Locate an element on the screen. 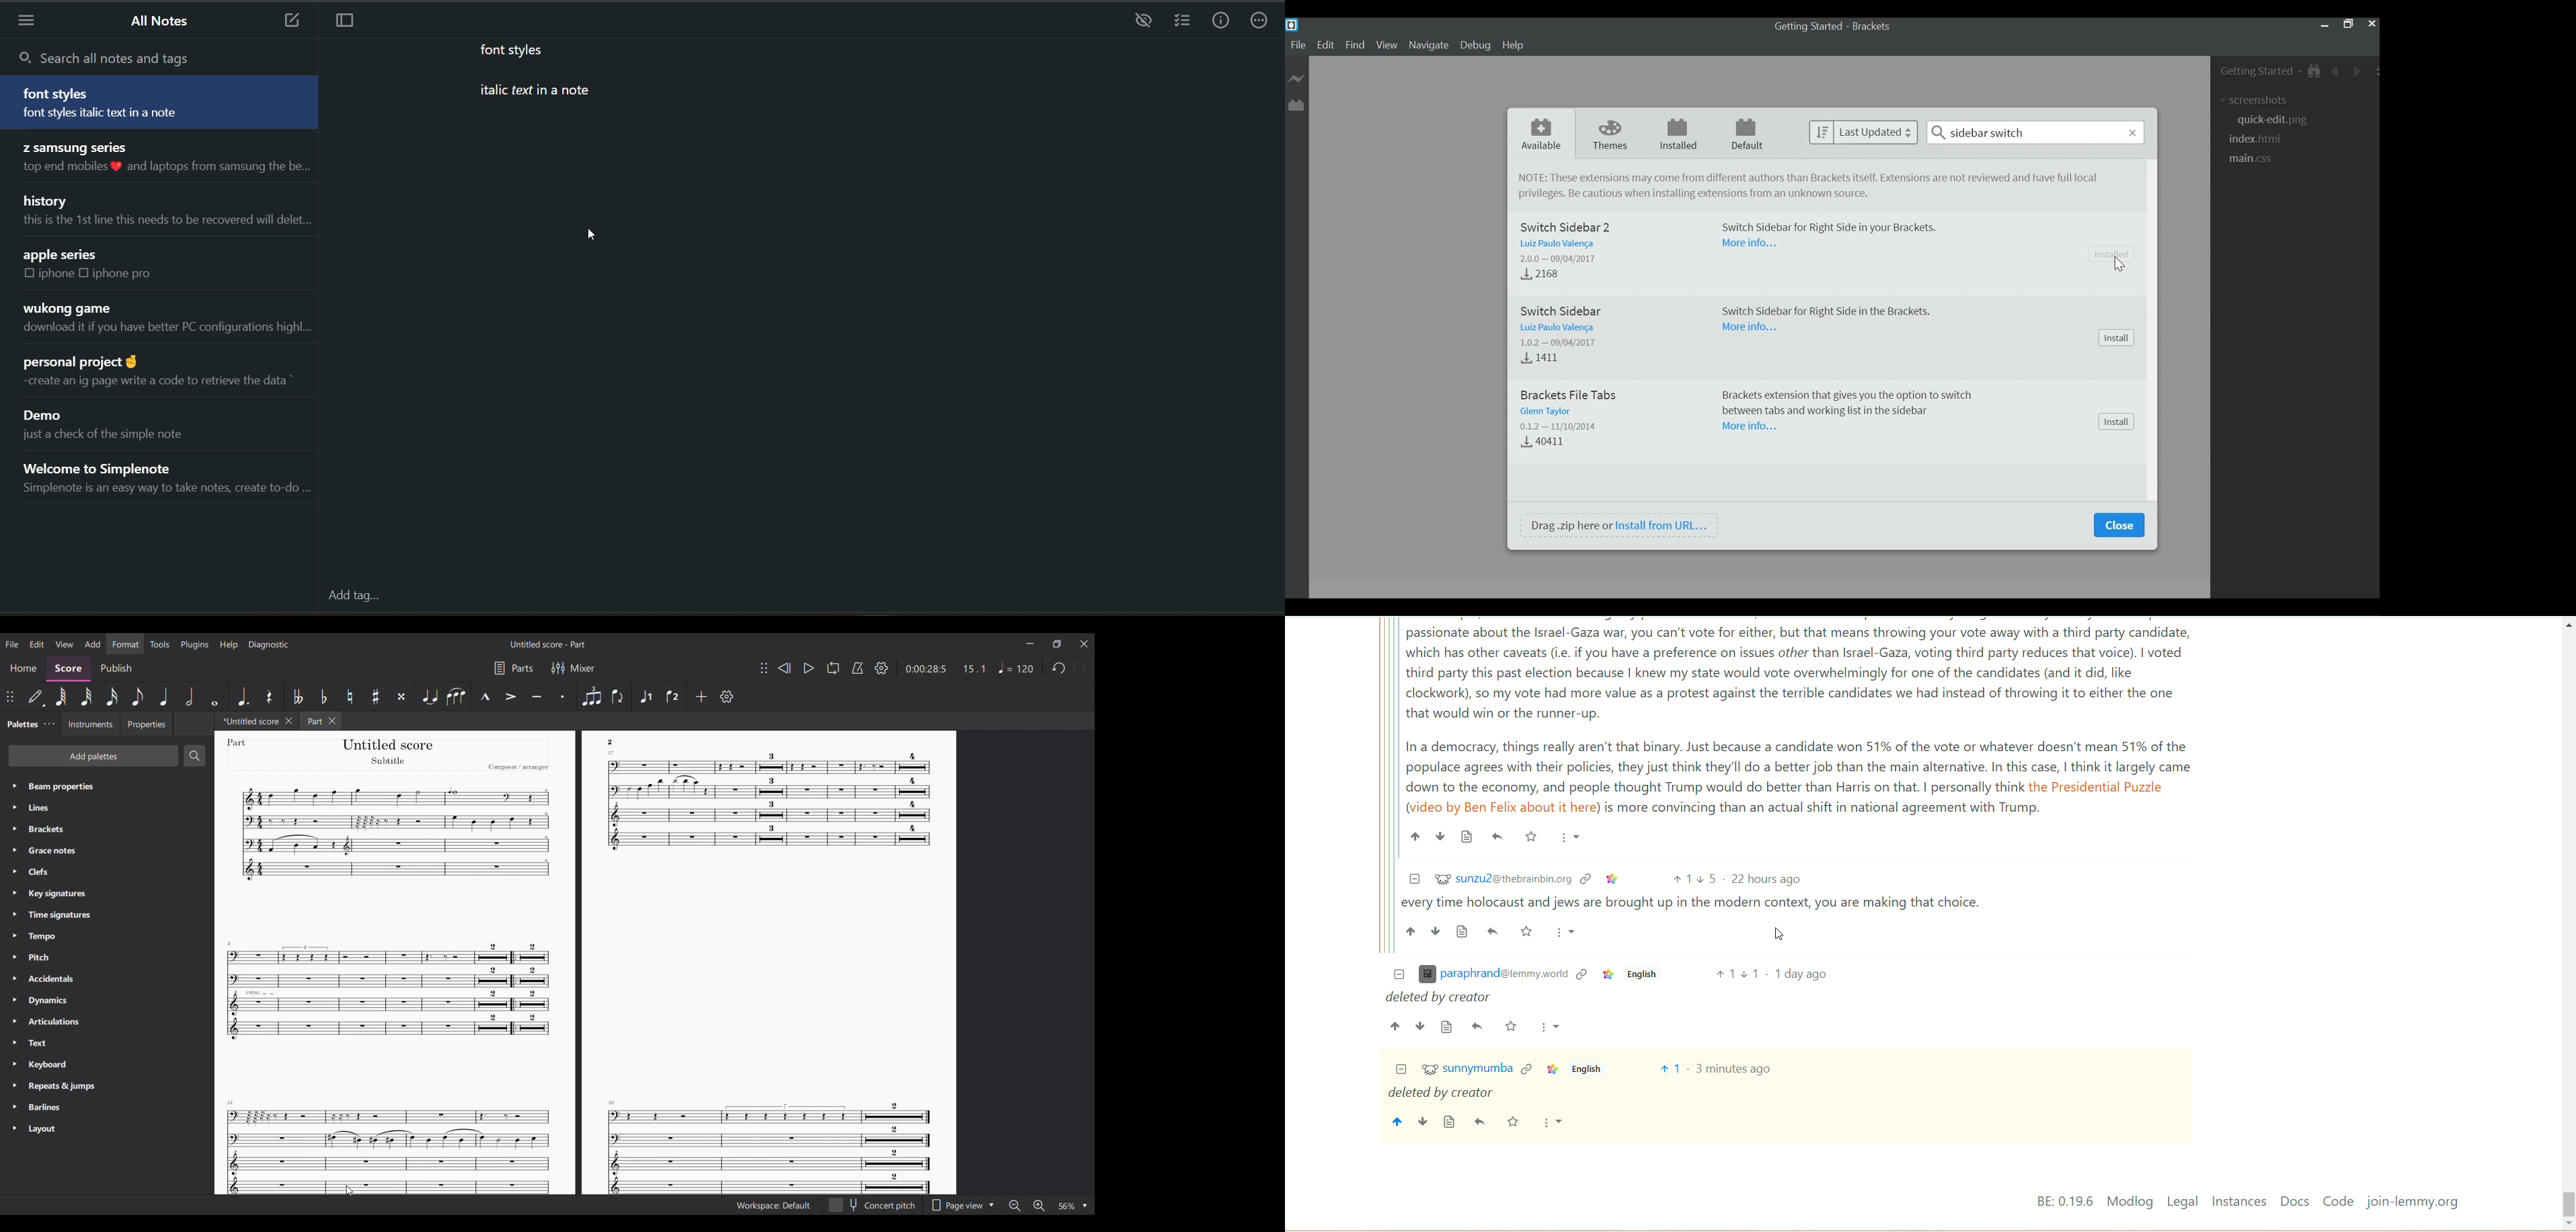  Zoom options is located at coordinates (1073, 1206).